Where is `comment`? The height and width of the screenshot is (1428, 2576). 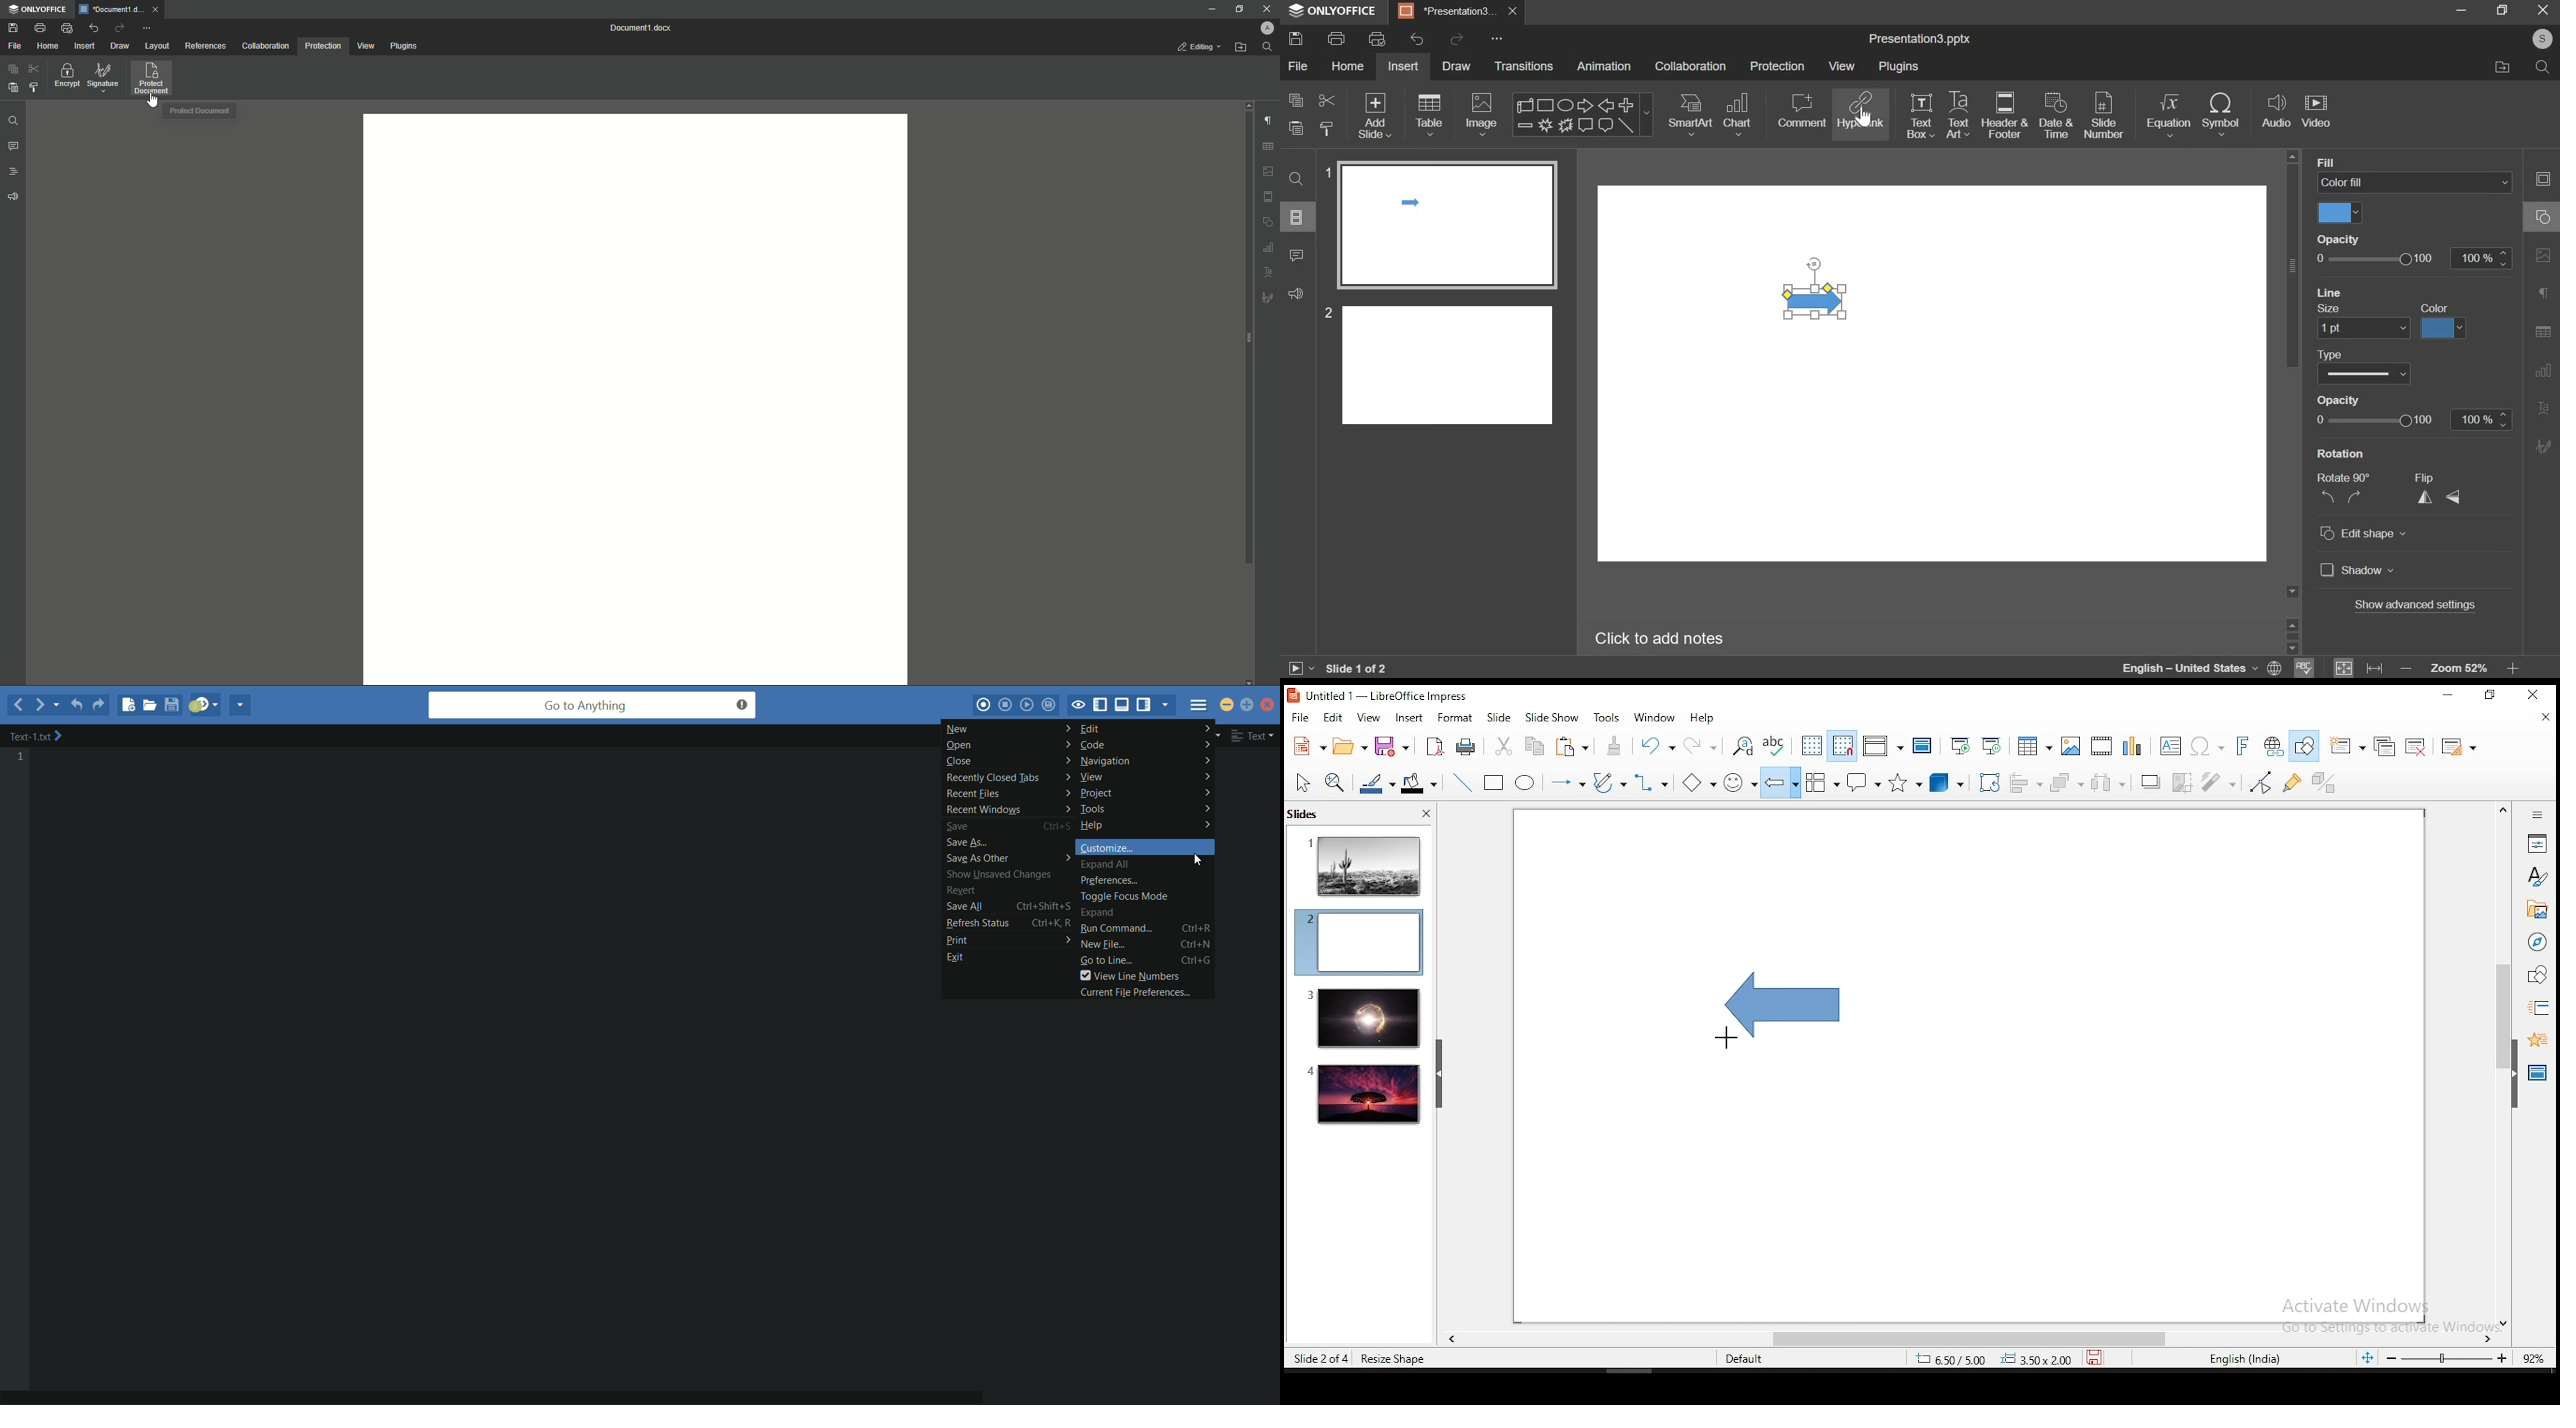
comment is located at coordinates (1297, 256).